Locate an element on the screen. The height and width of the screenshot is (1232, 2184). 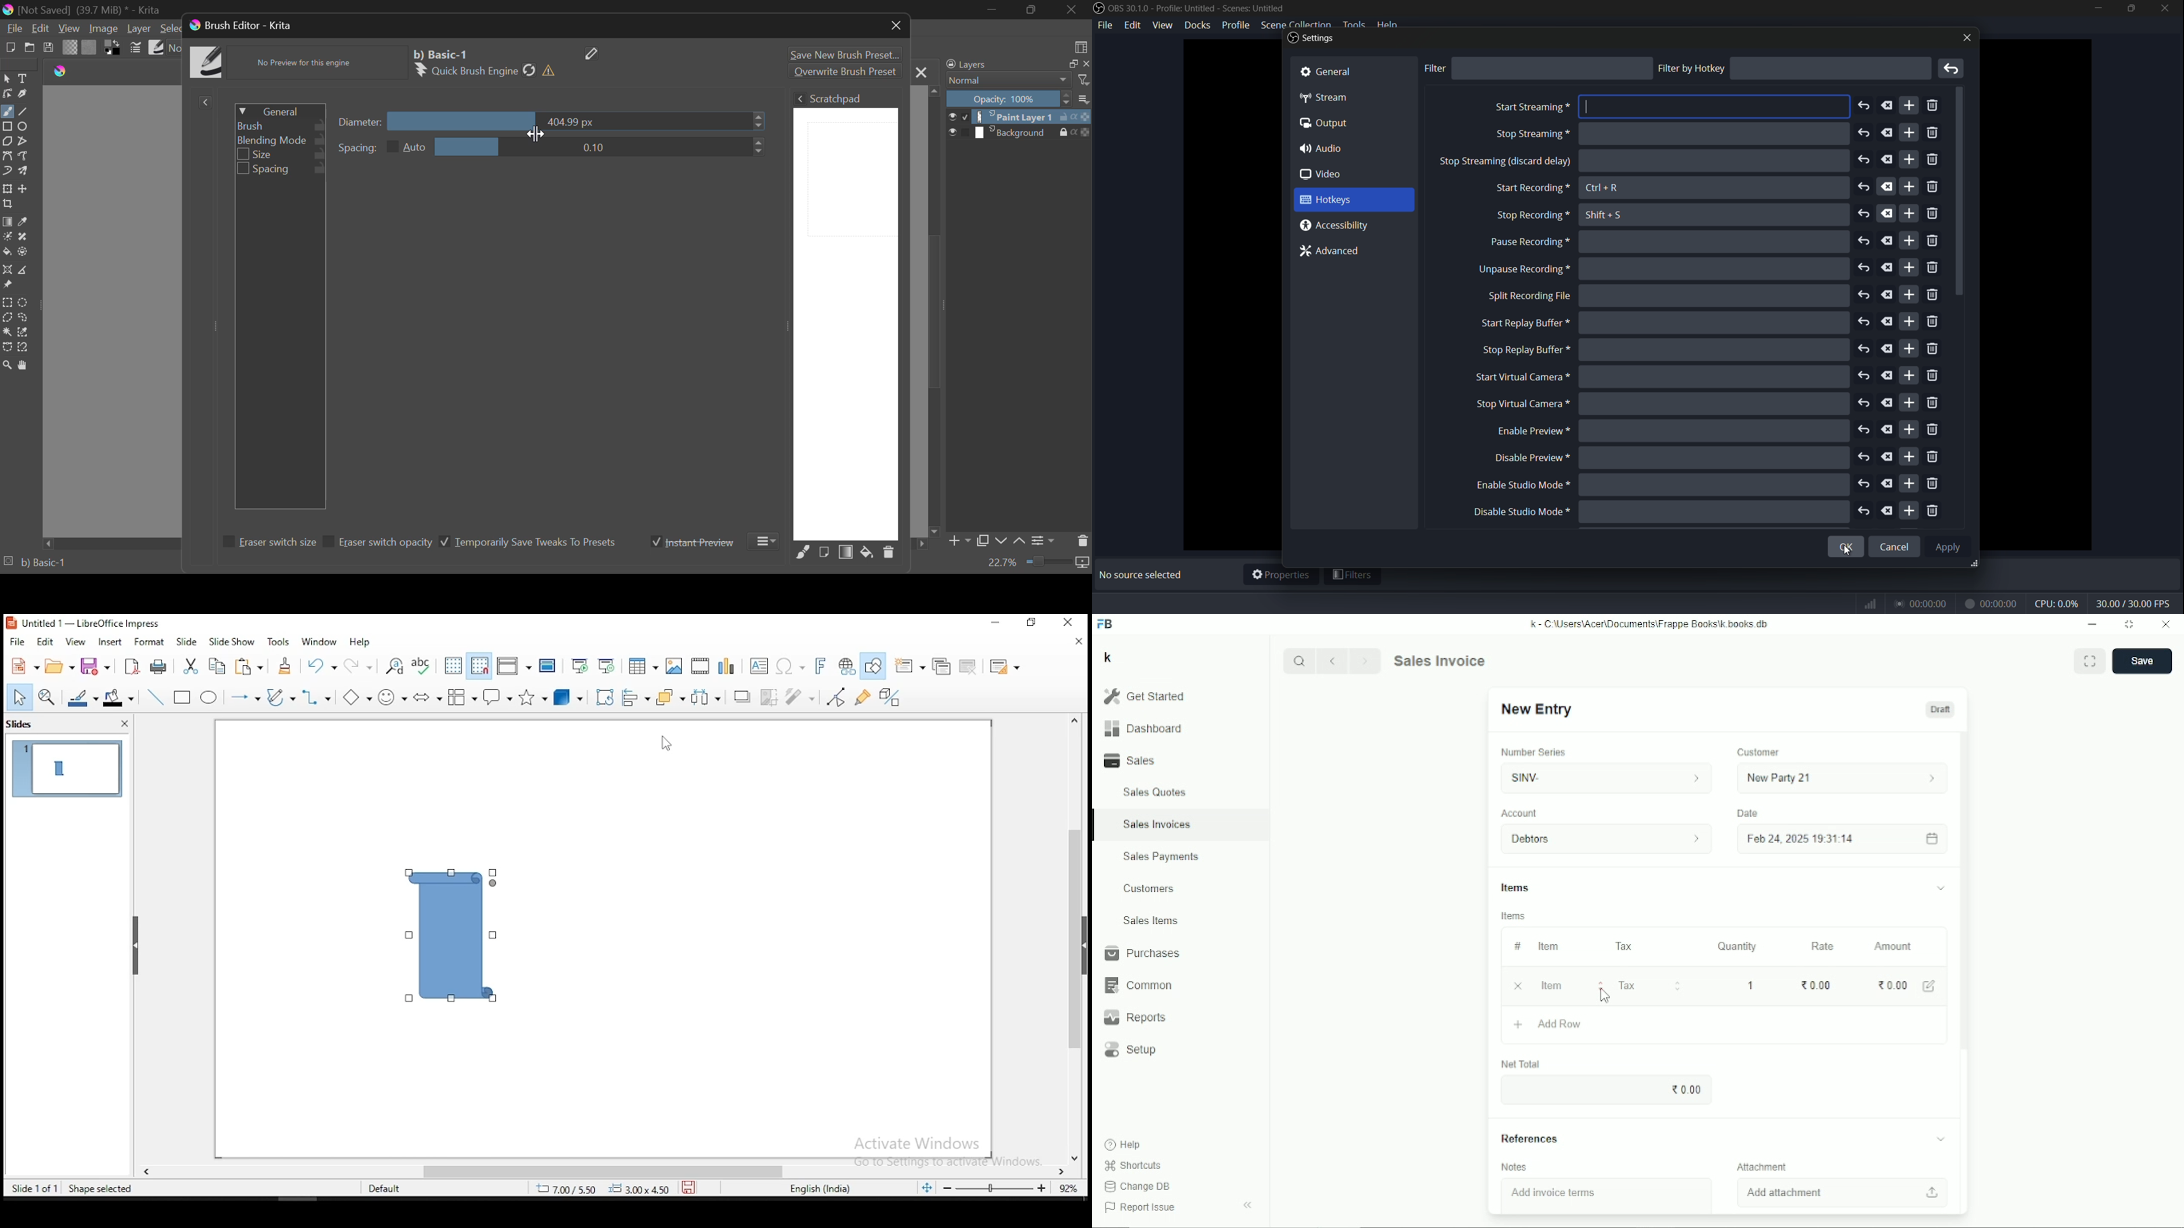
tools menu is located at coordinates (1354, 25).